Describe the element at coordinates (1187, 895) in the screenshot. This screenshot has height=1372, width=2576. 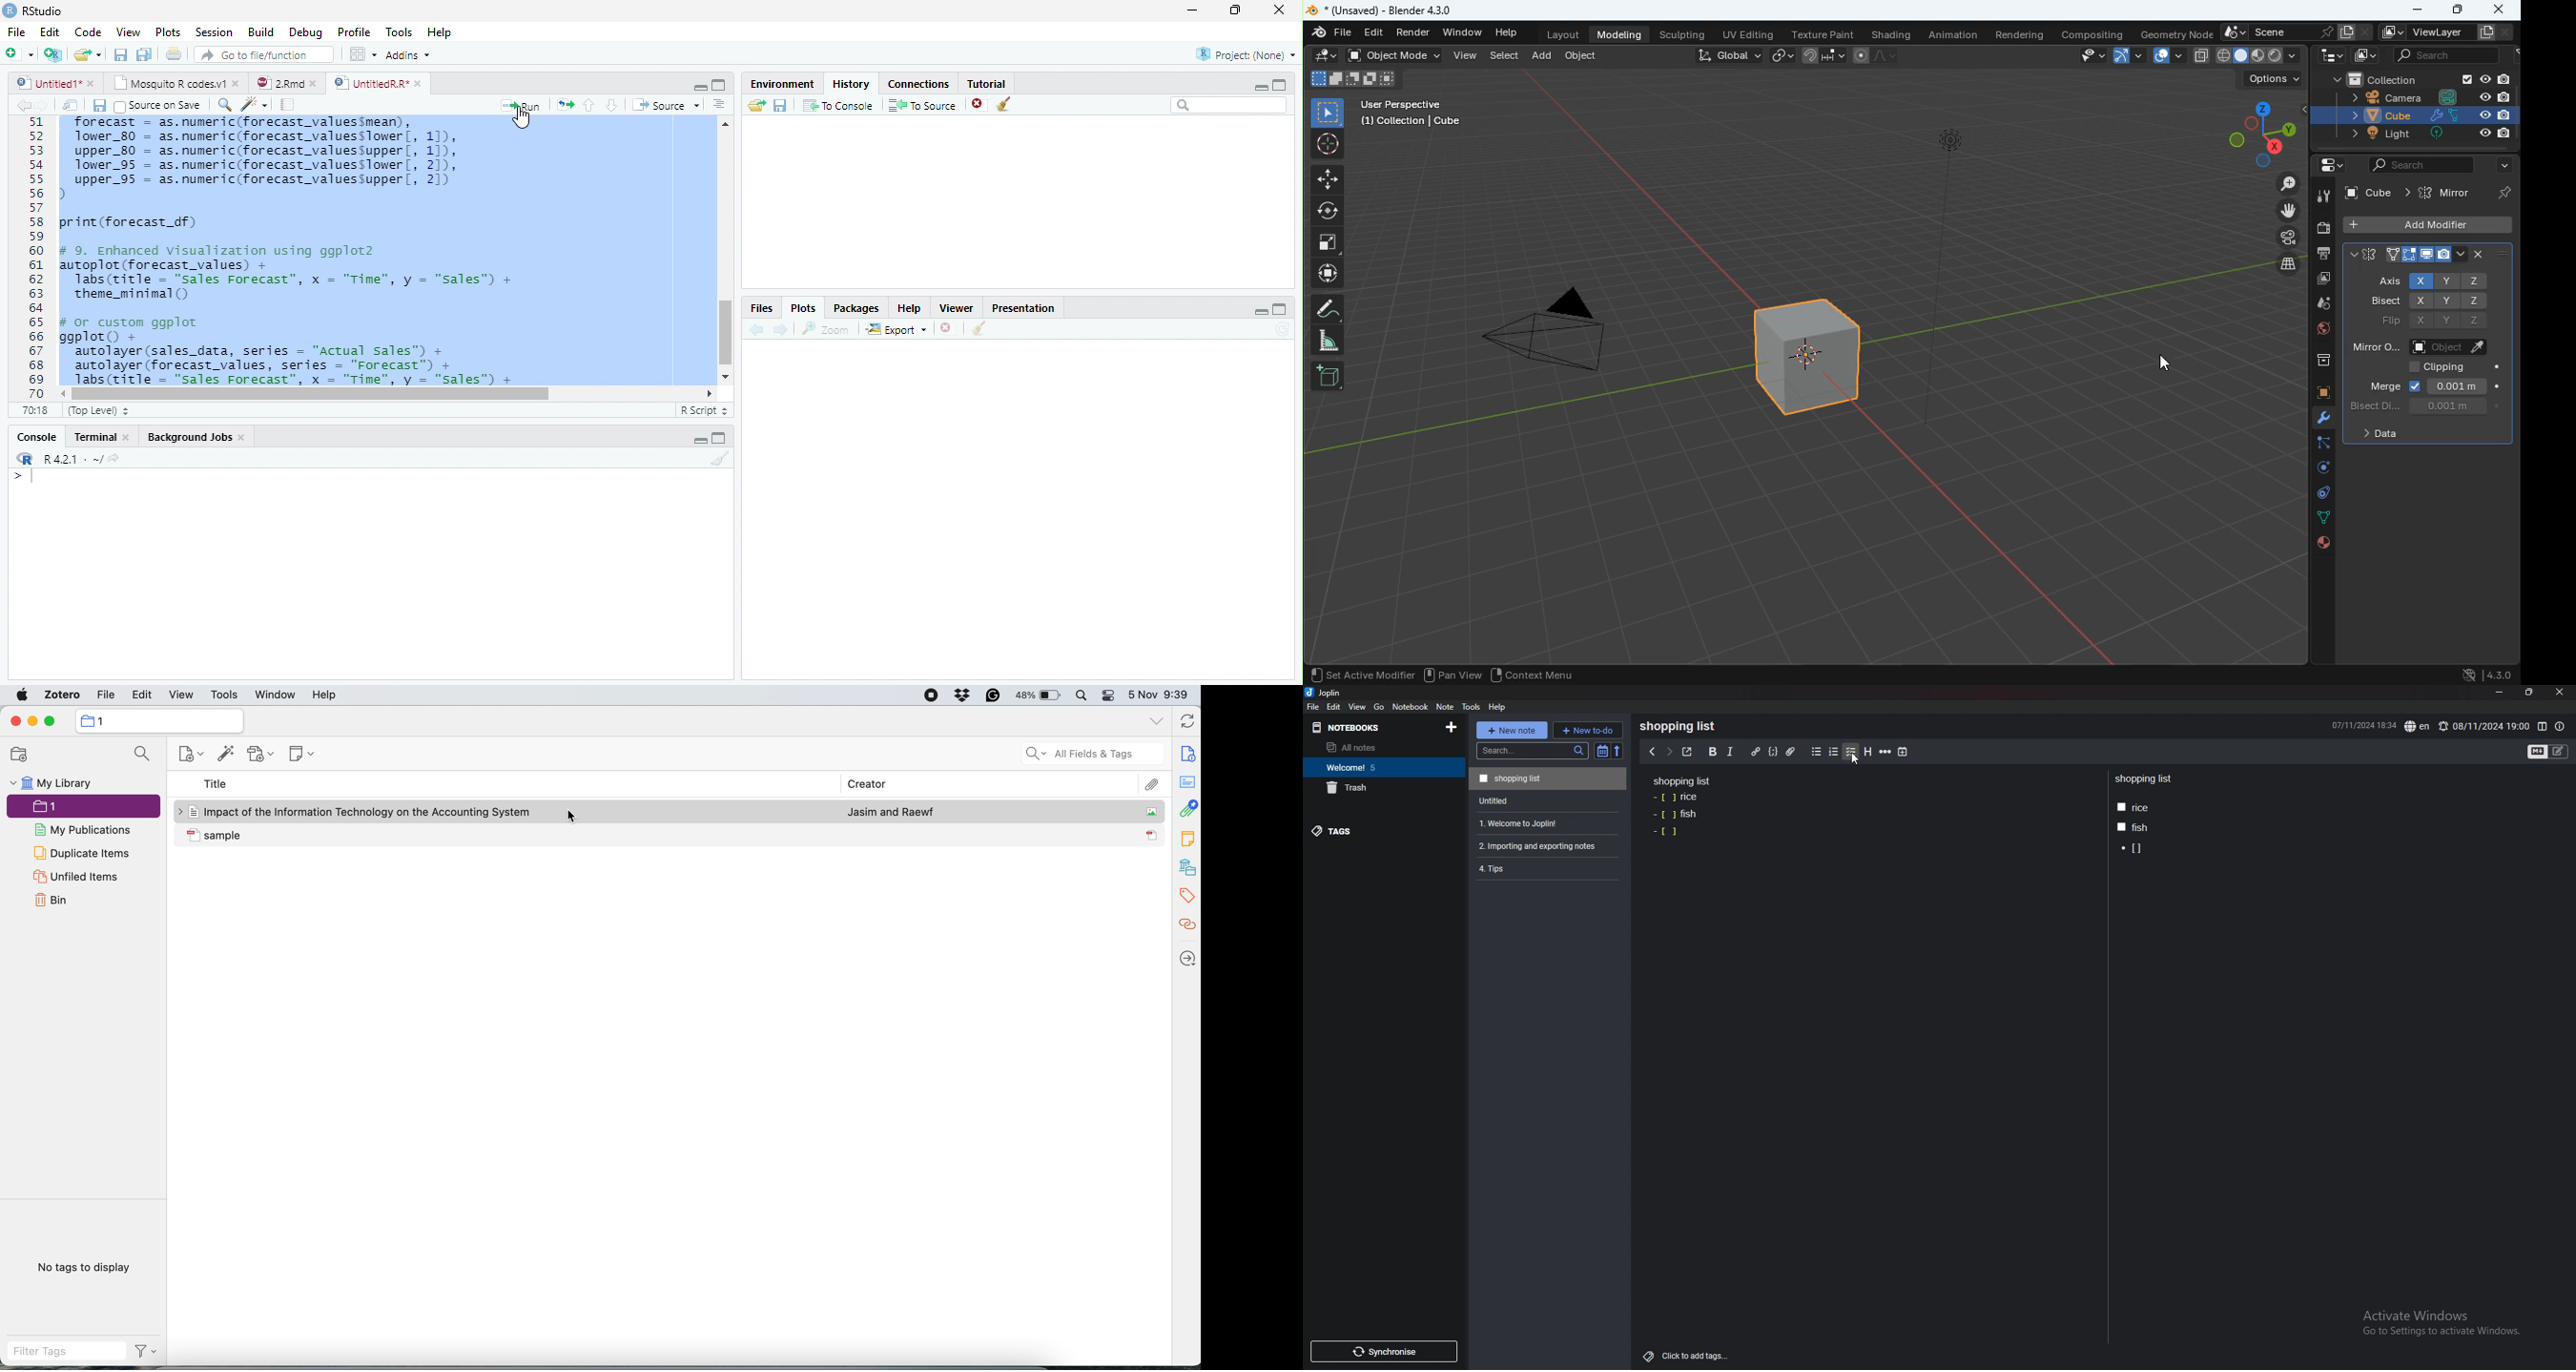
I see `tags` at that location.